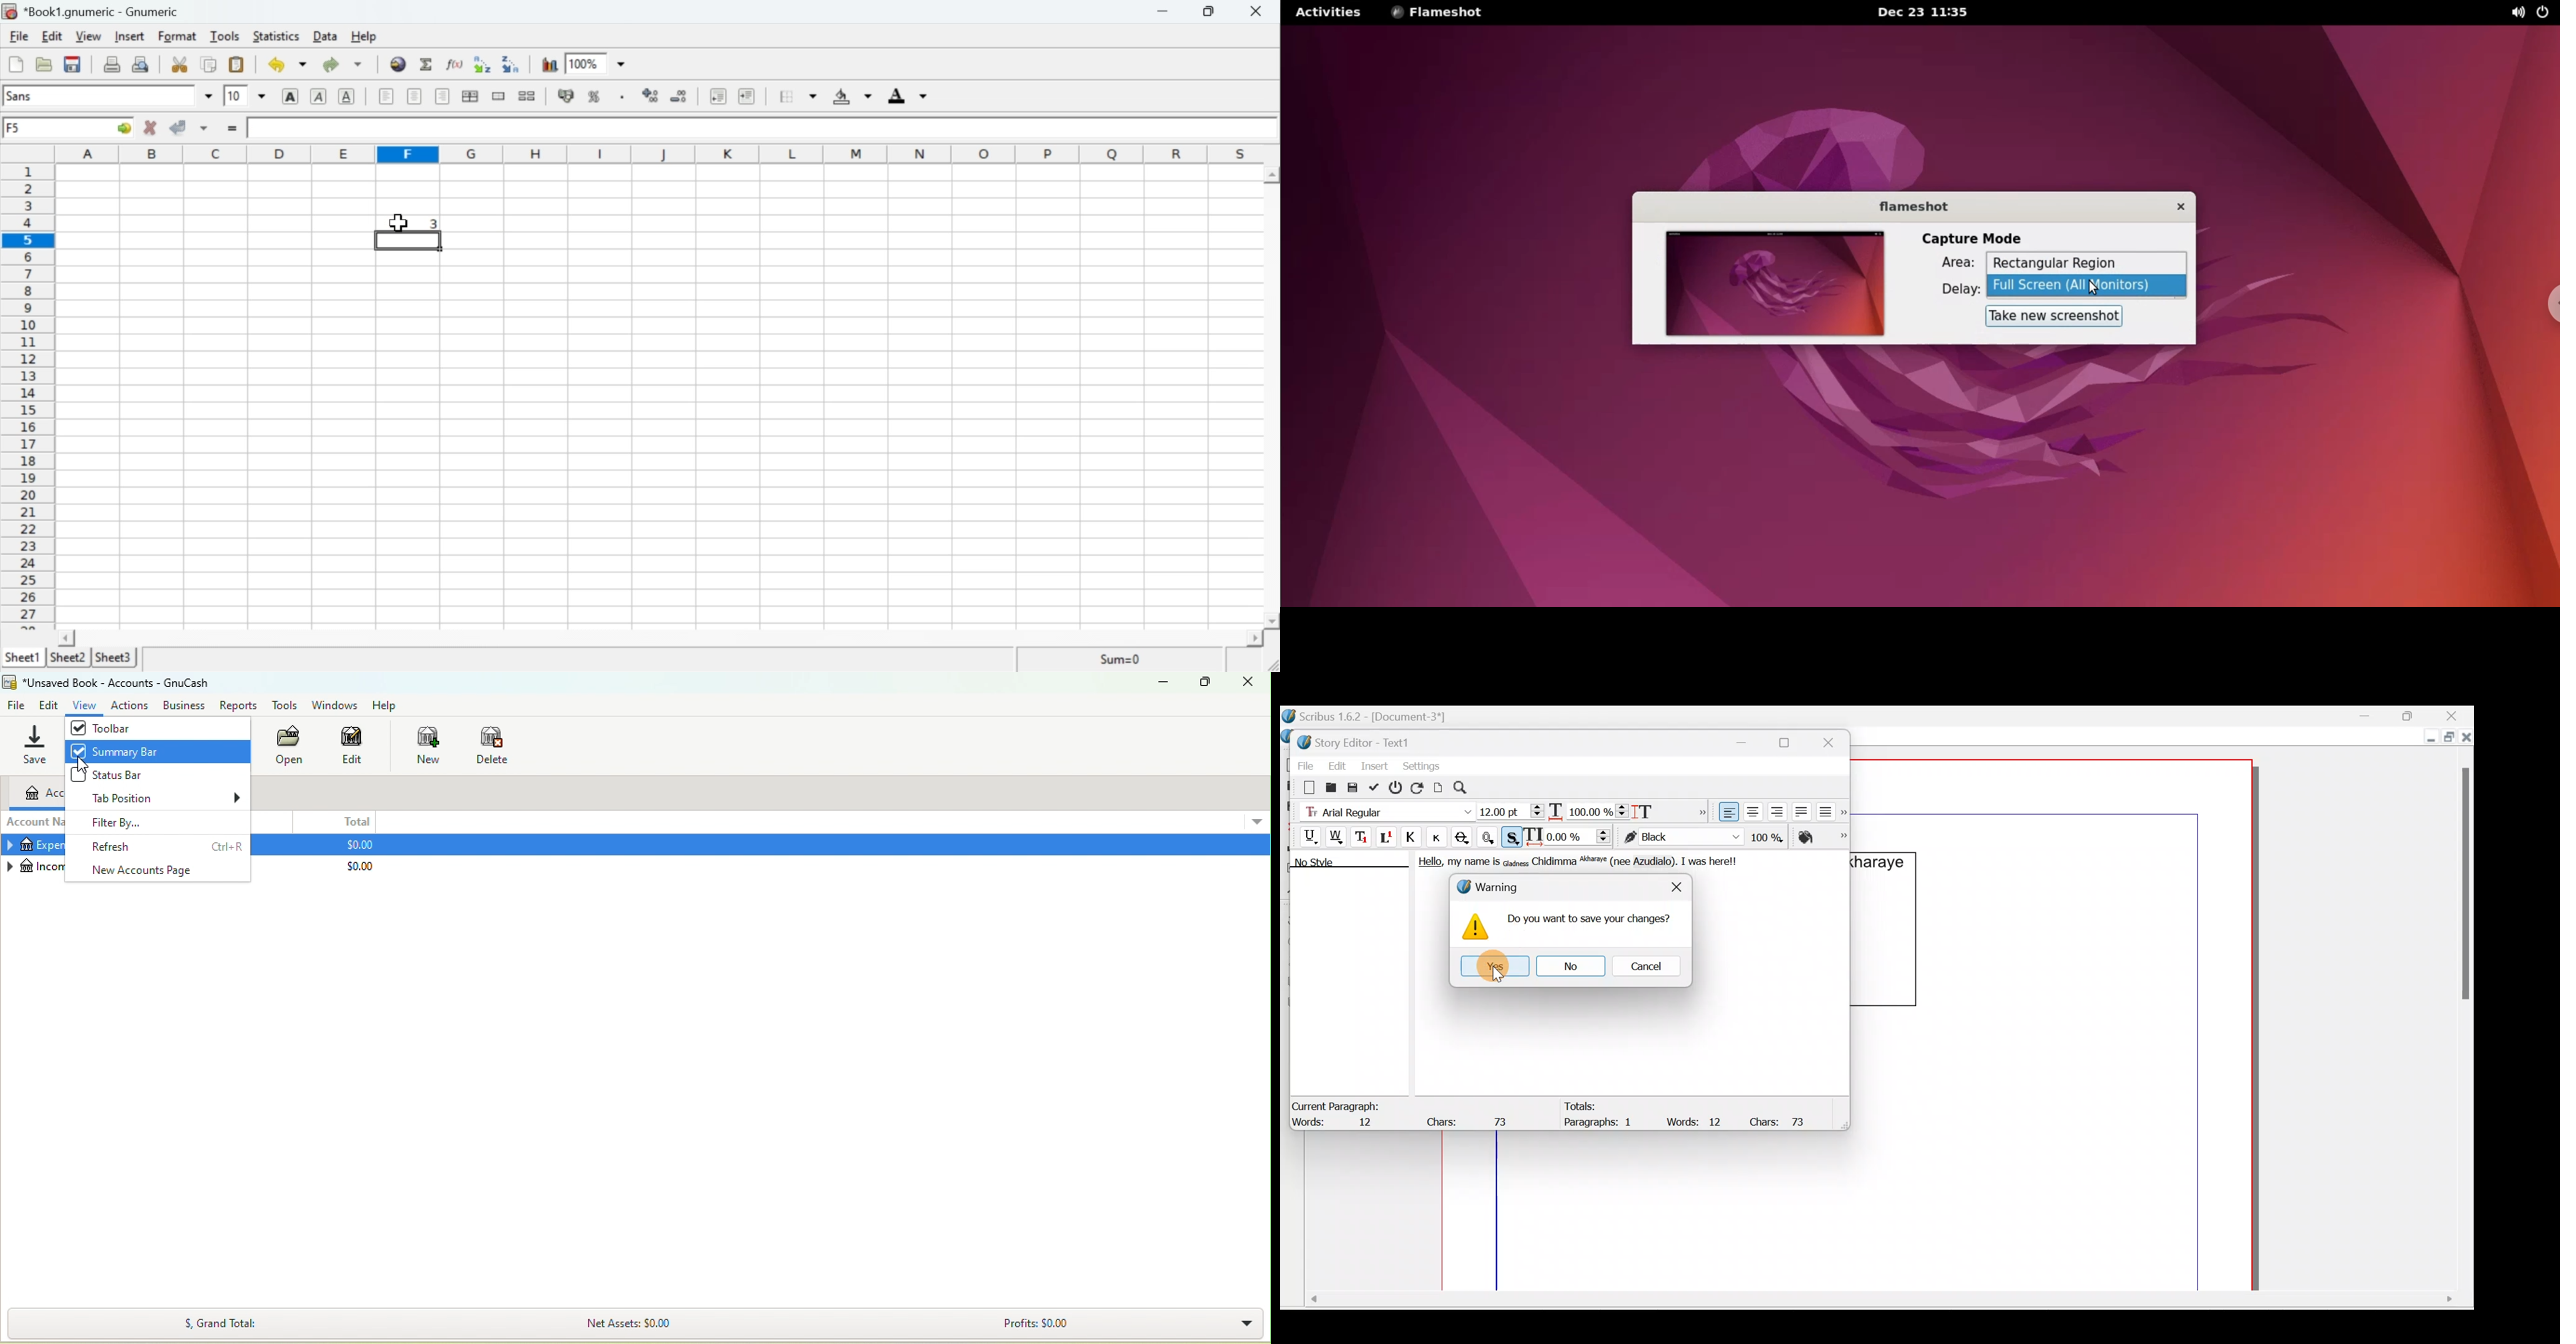  I want to click on File, so click(17, 706).